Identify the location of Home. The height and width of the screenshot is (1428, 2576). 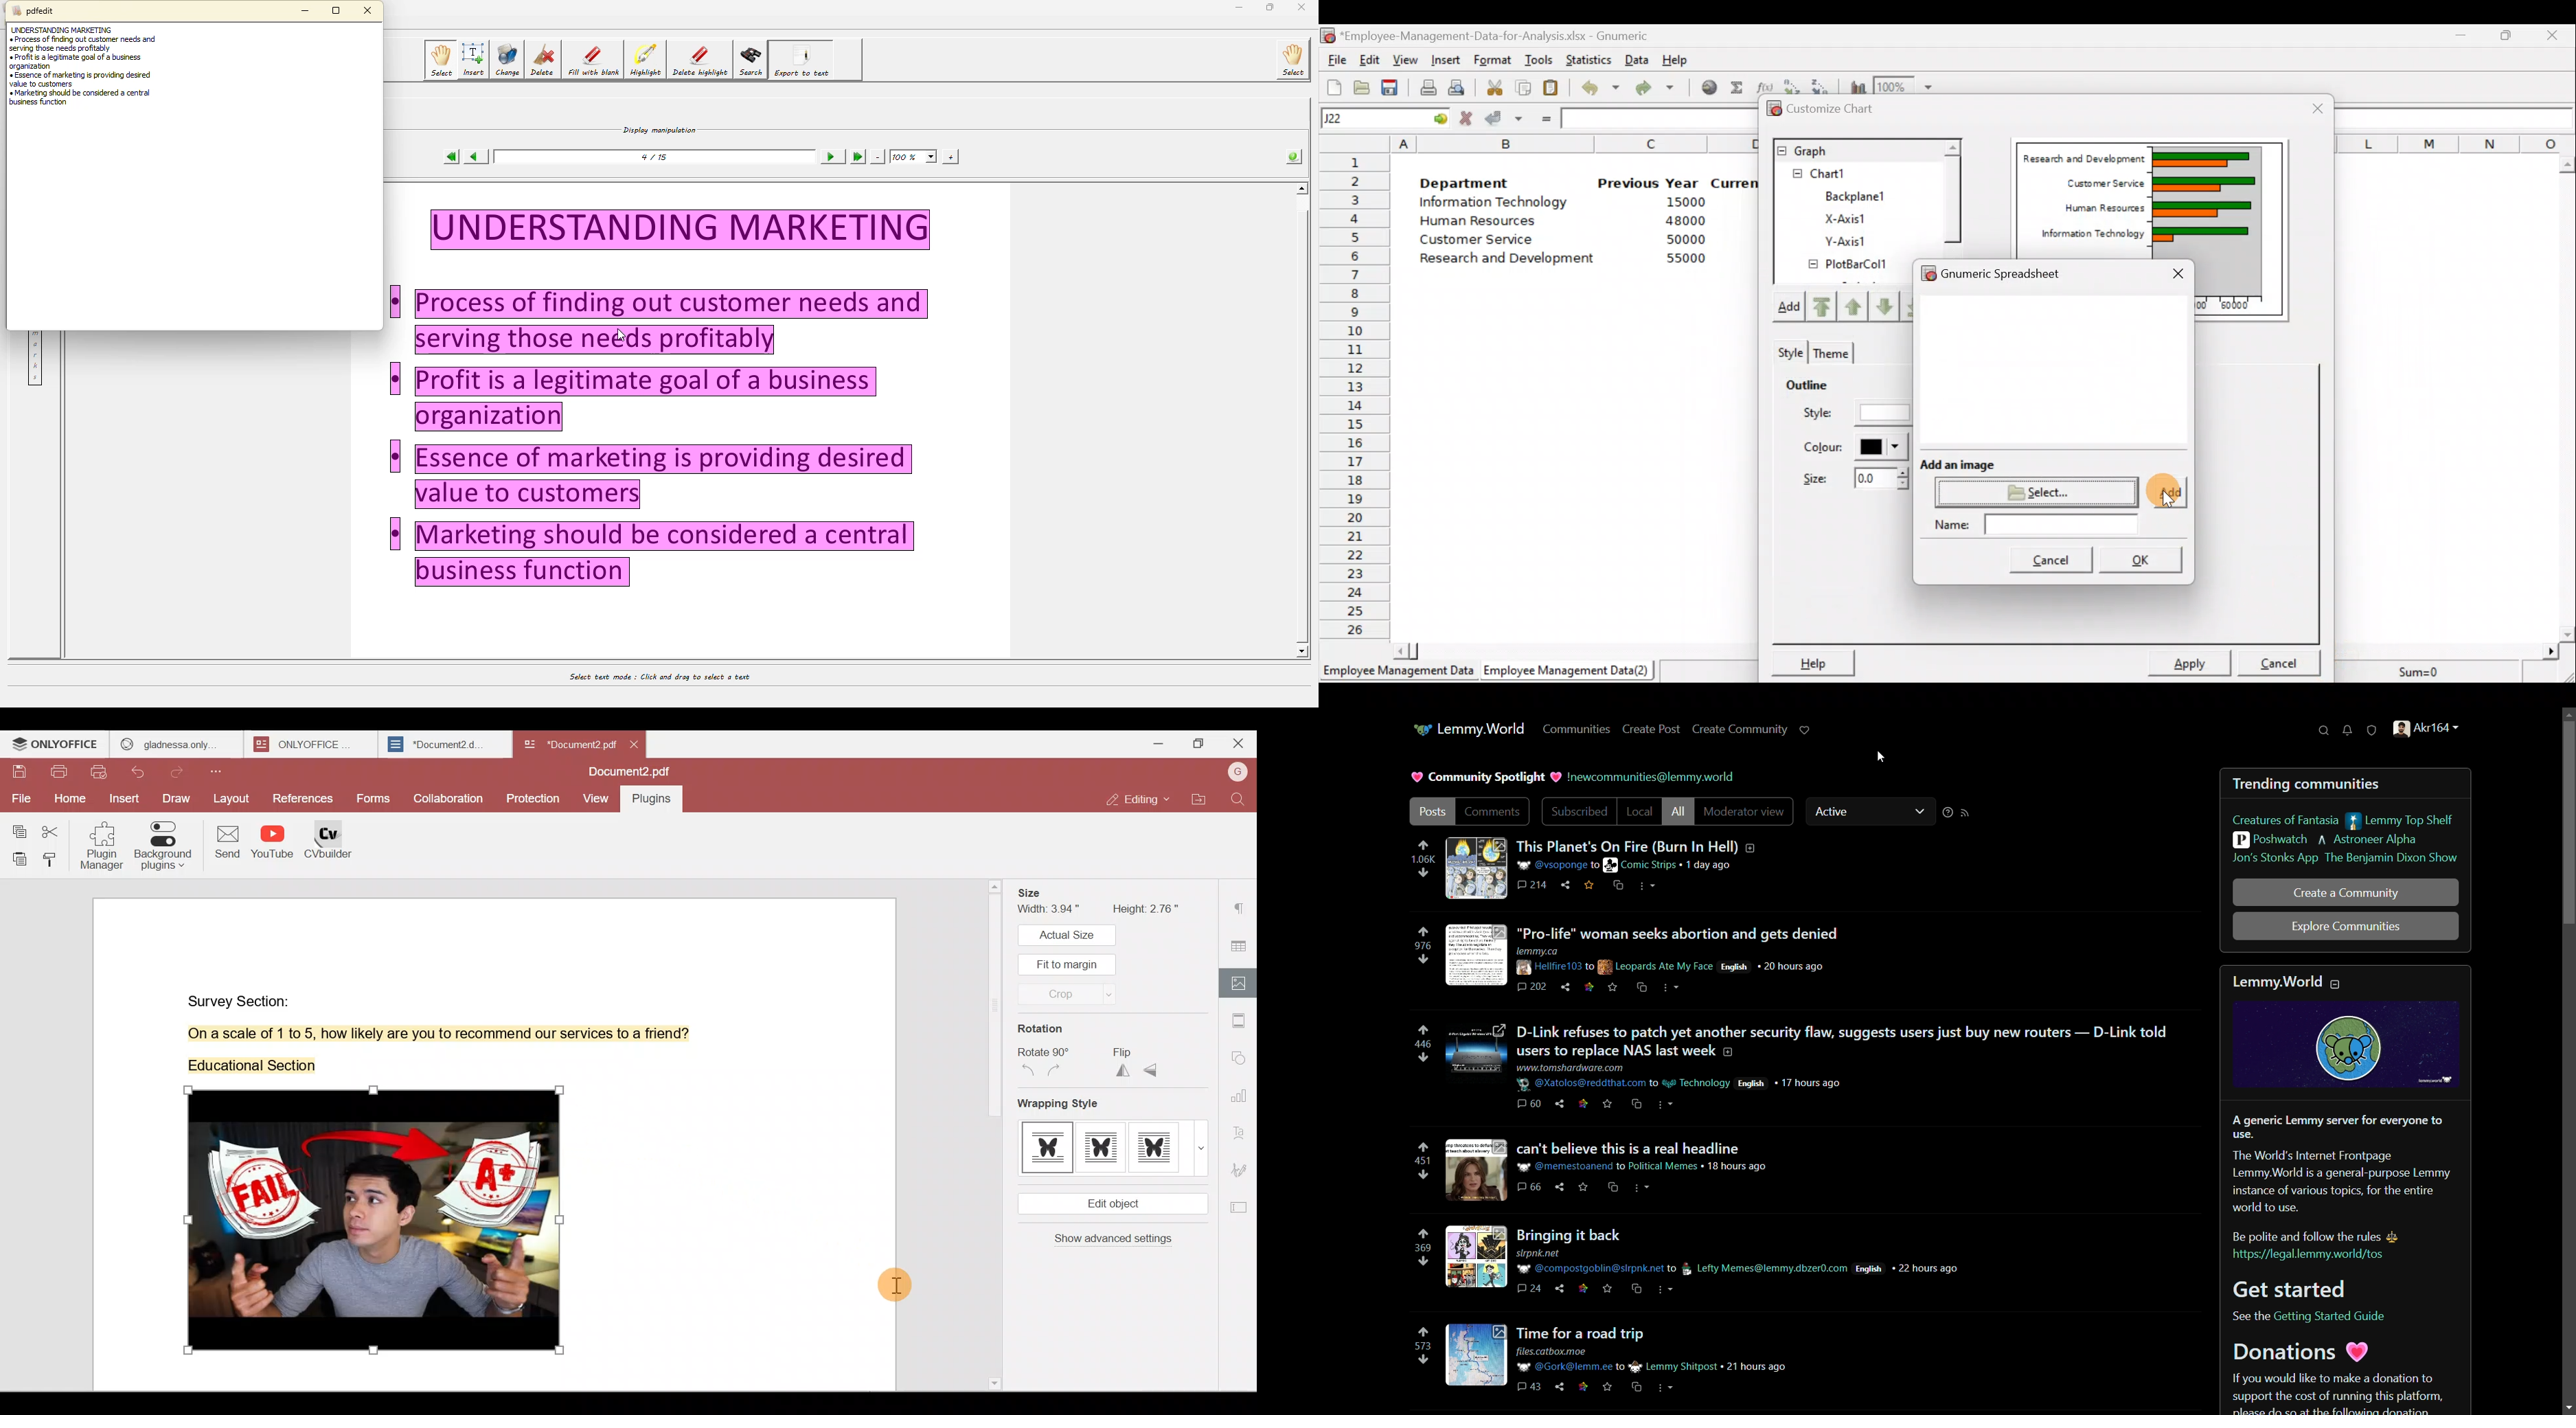
(67, 801).